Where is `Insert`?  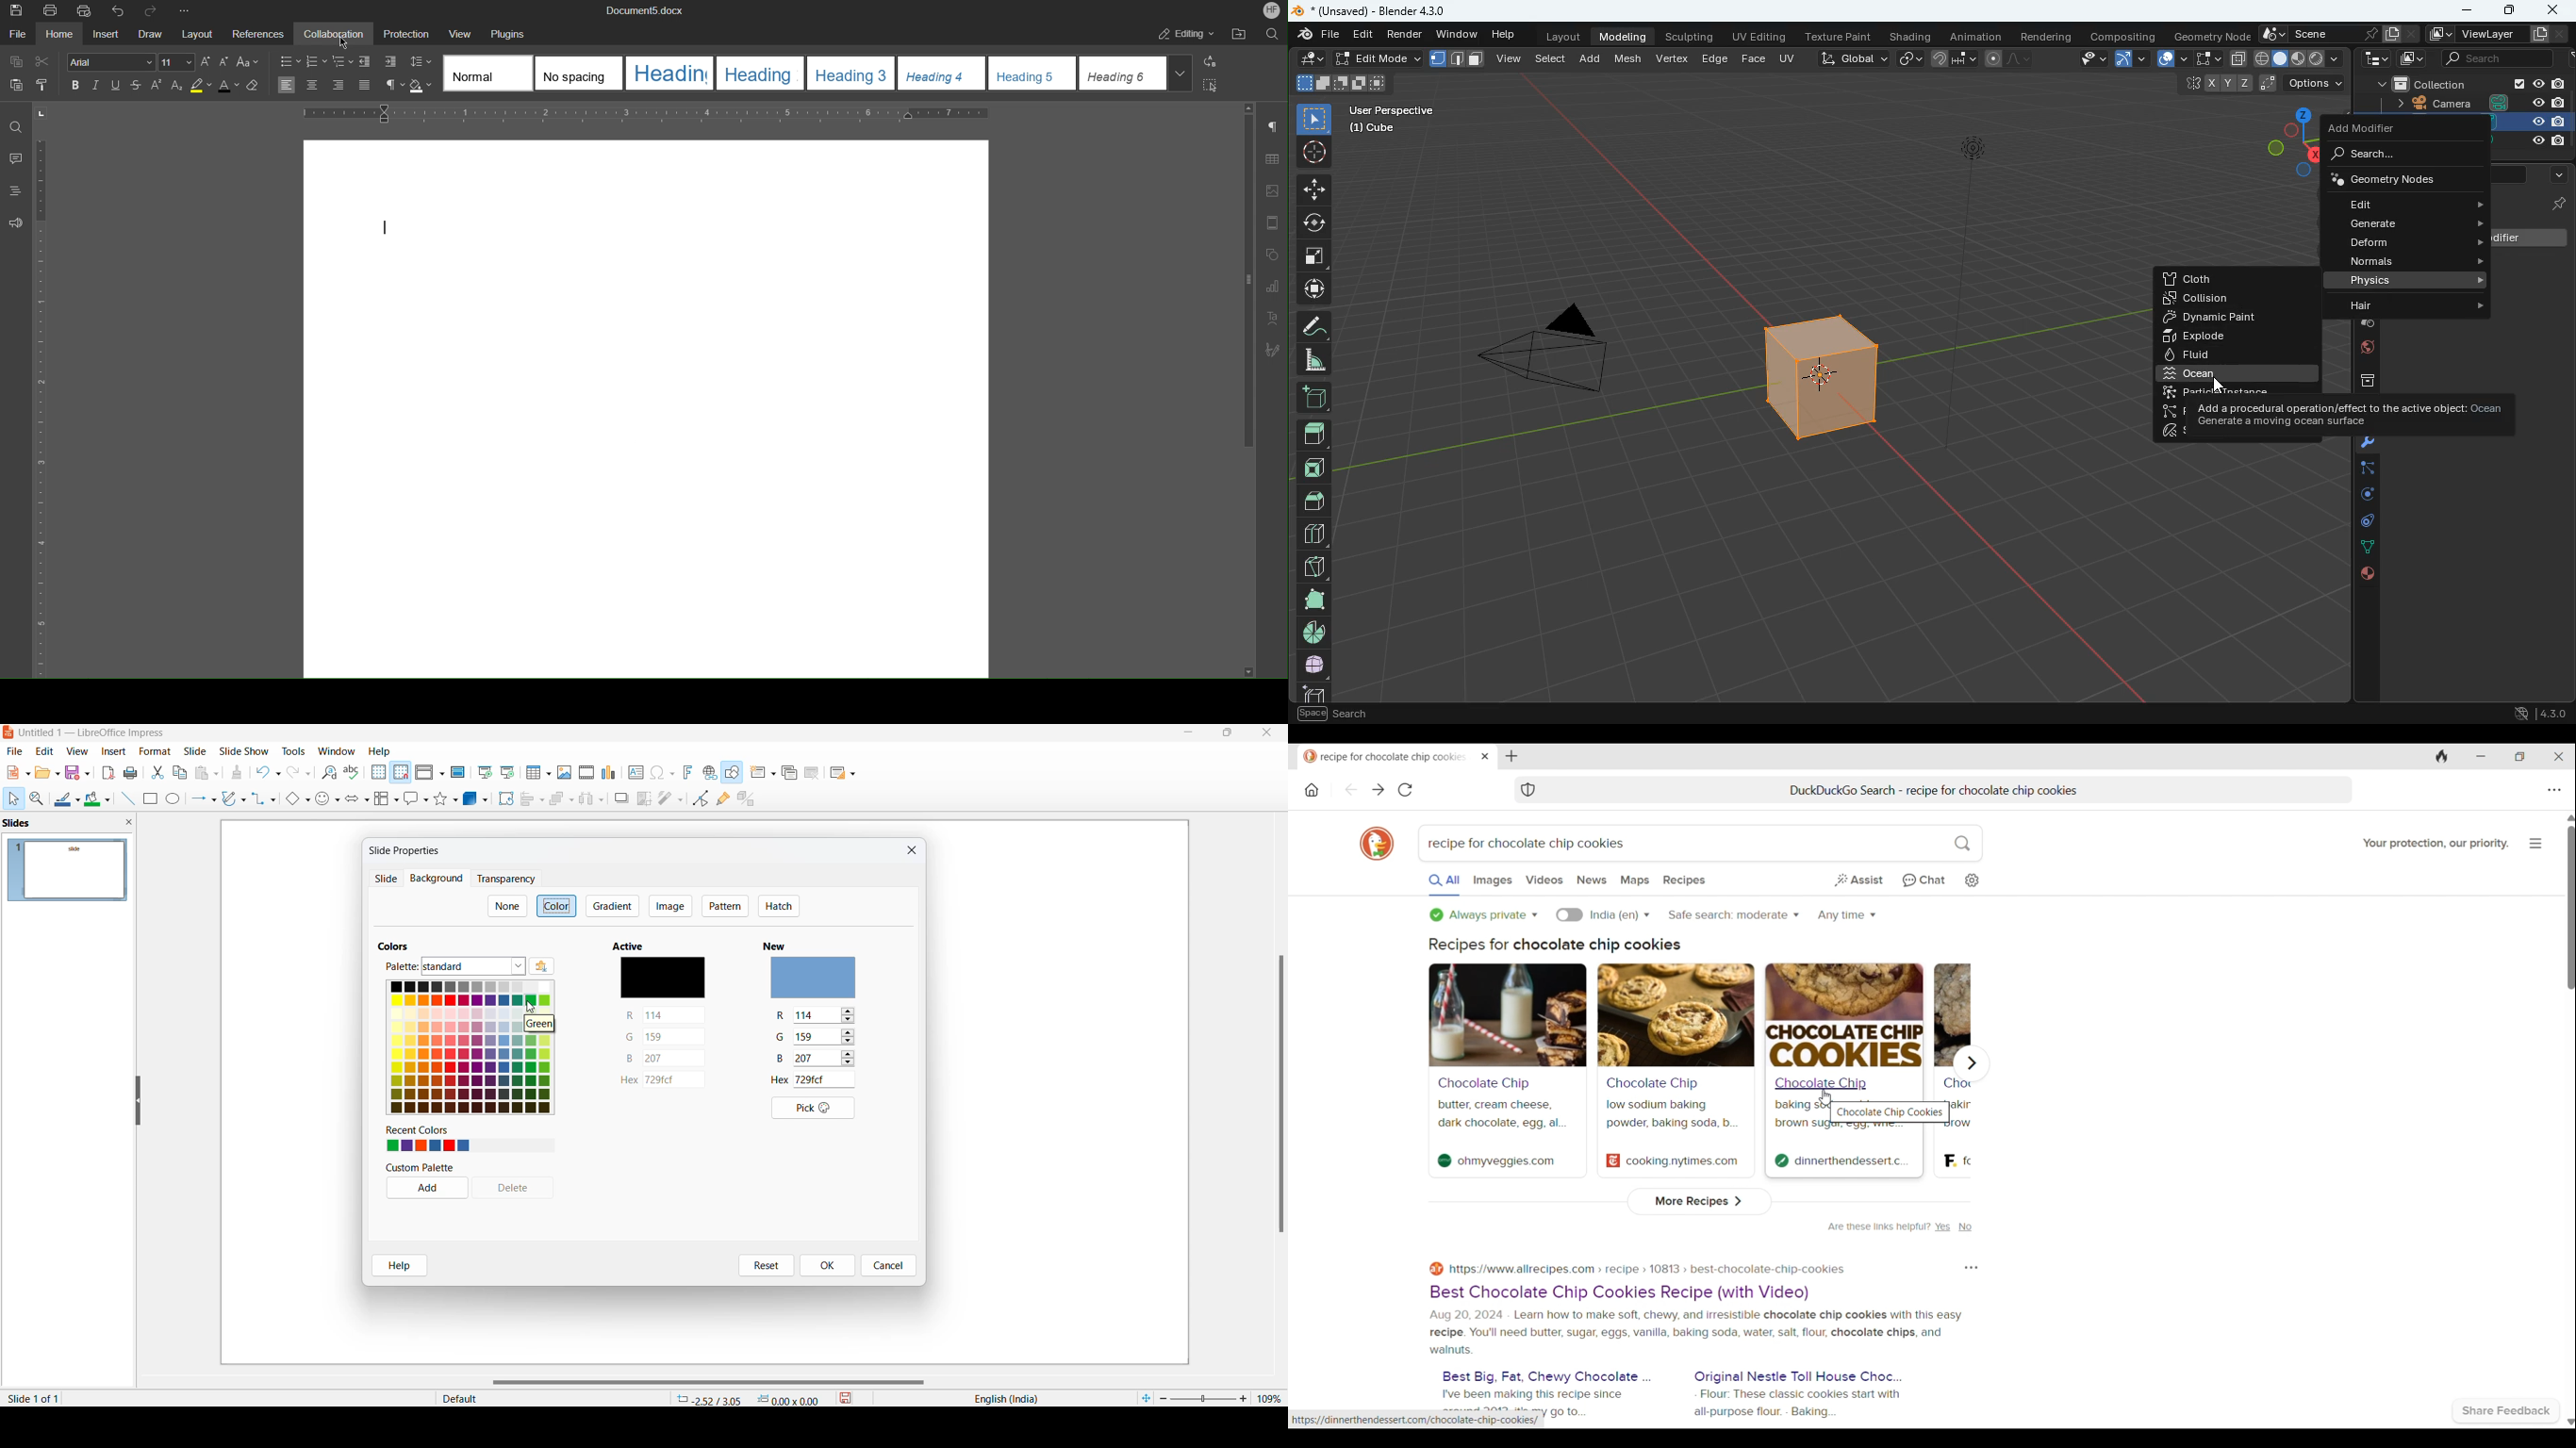 Insert is located at coordinates (112, 32).